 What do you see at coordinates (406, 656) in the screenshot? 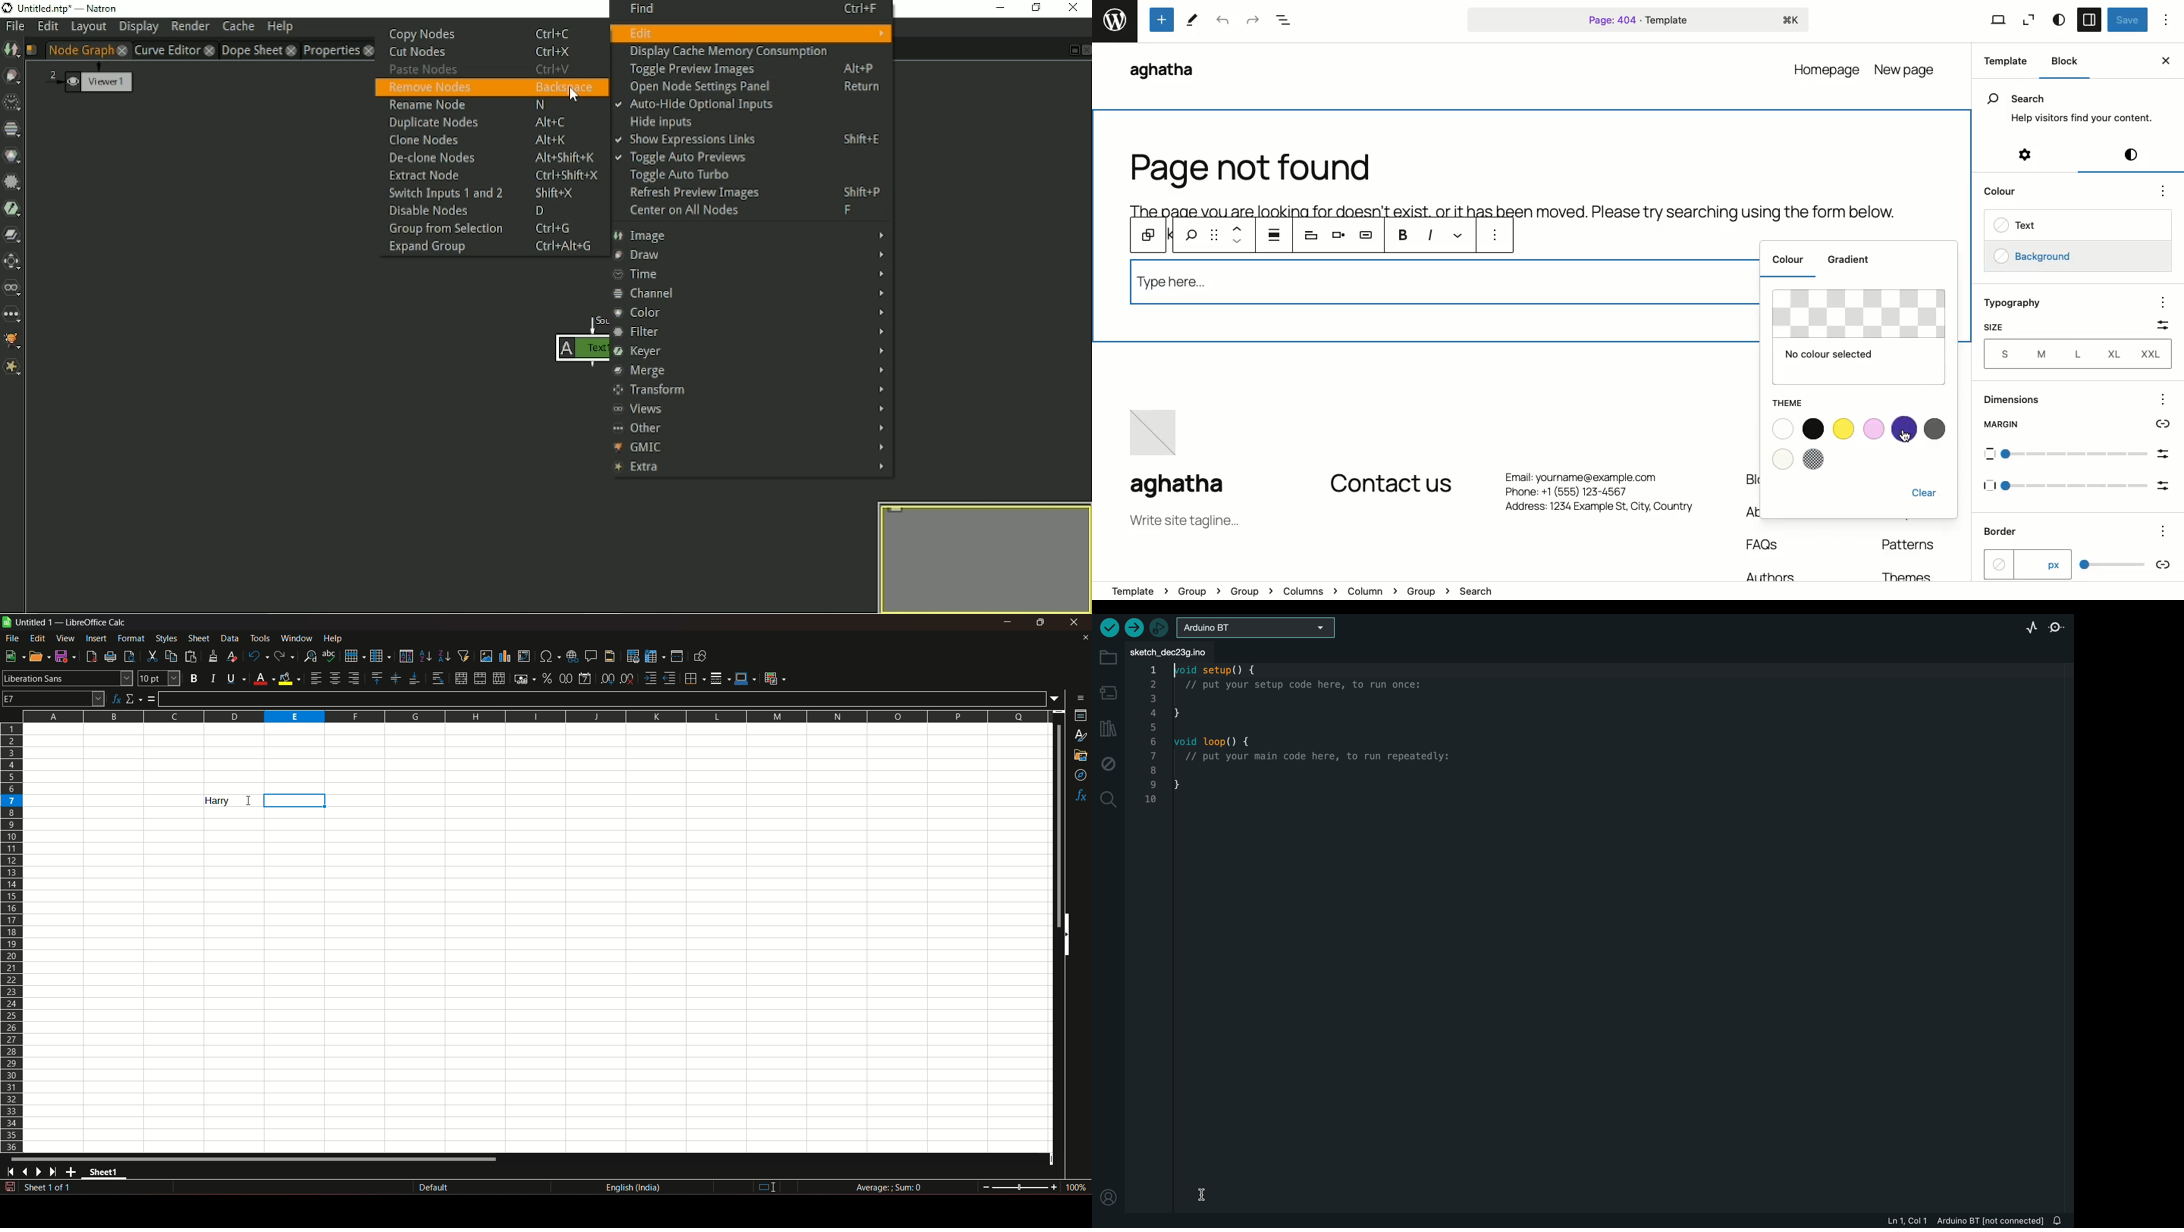
I see `sort` at bounding box center [406, 656].